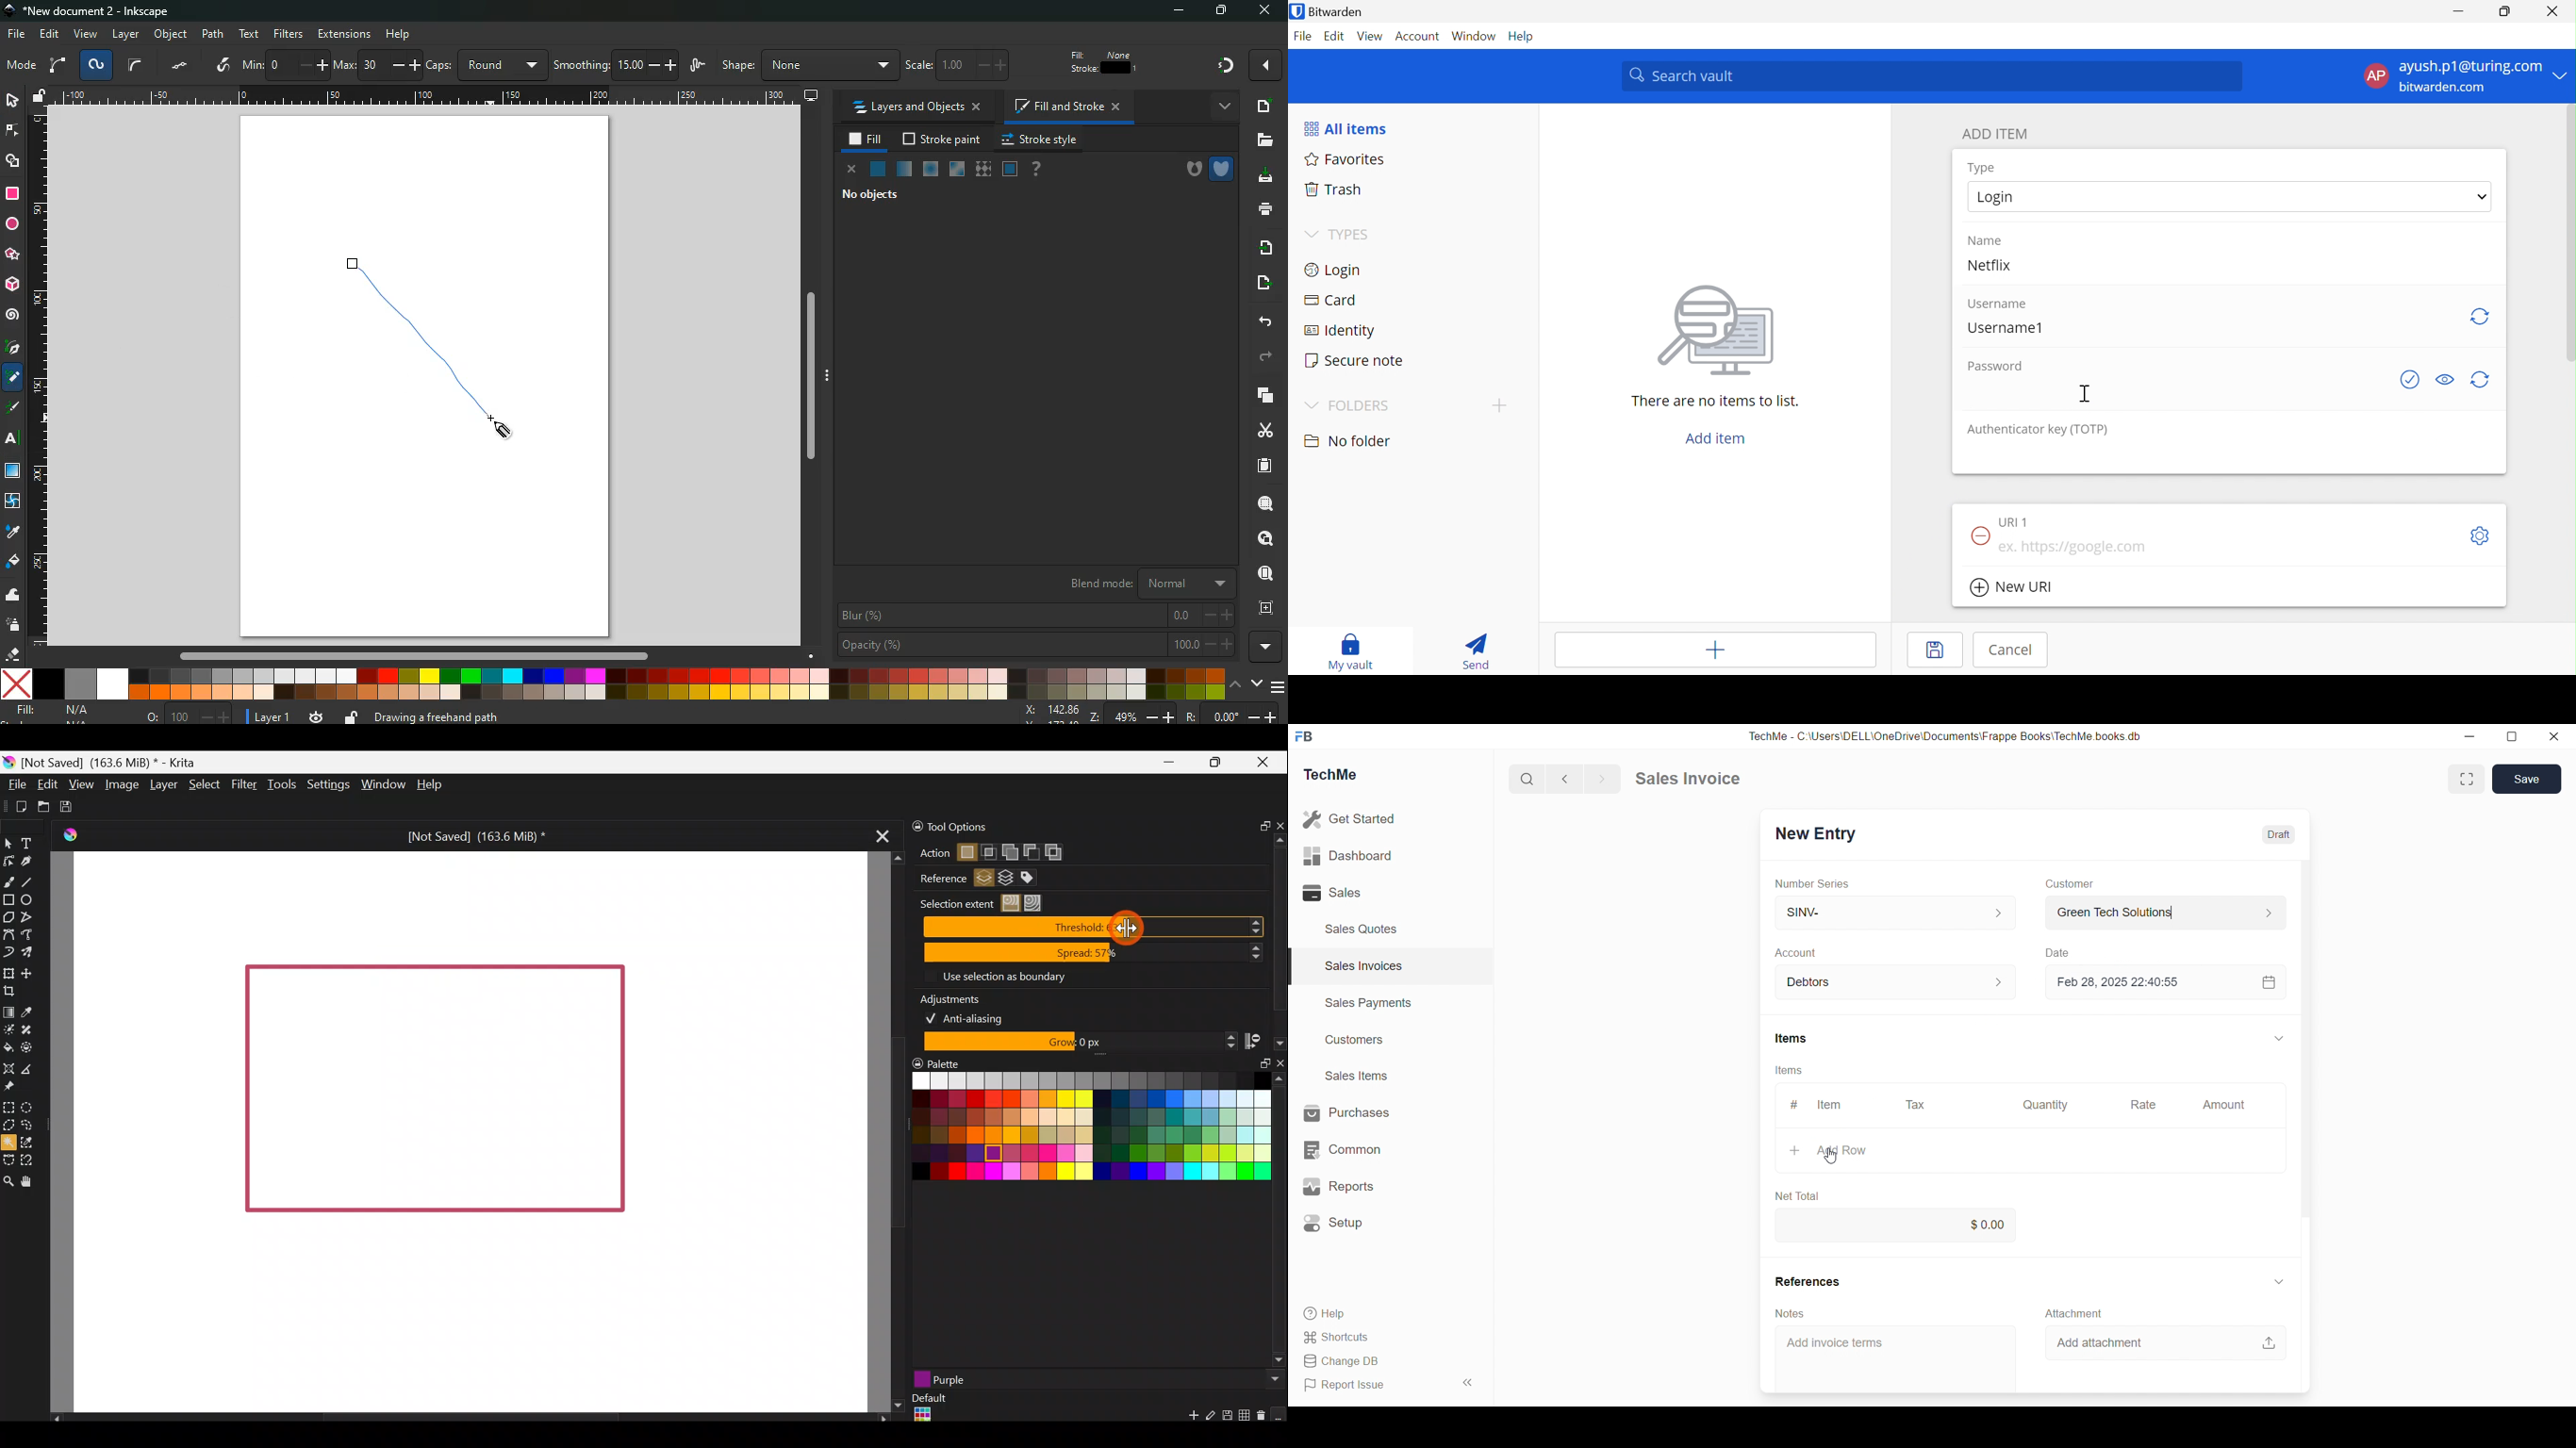  I want to click on Spread, so click(1094, 953).